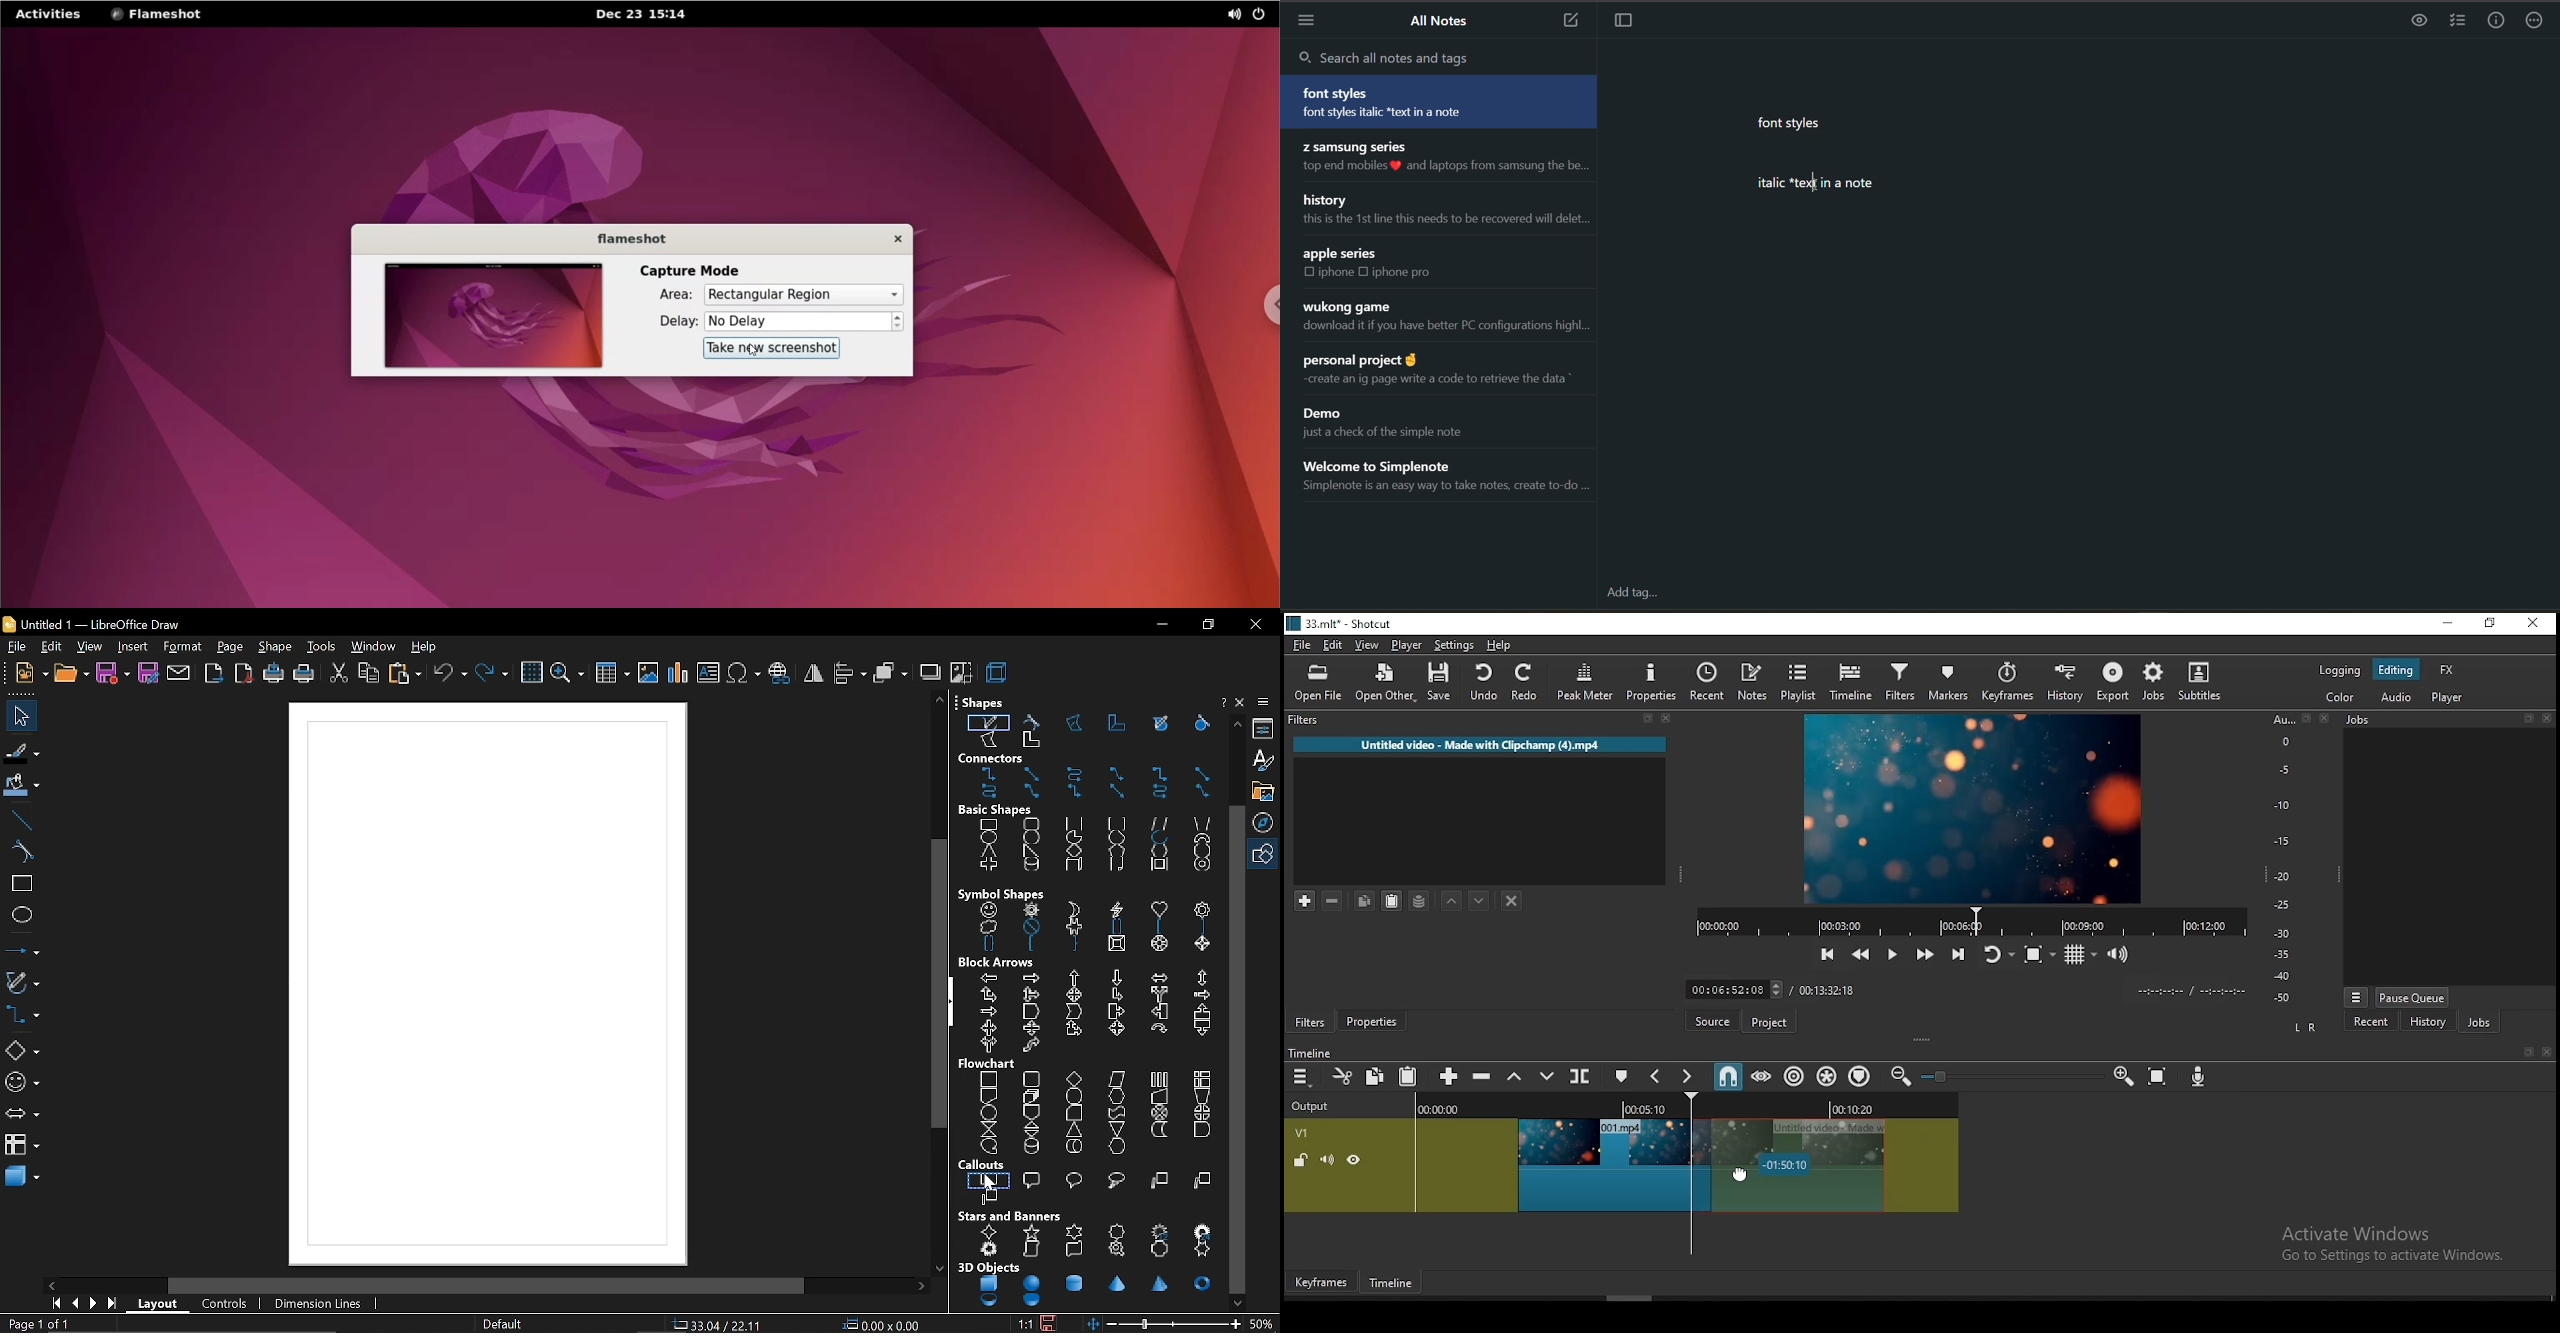 This screenshot has height=1344, width=2576. What do you see at coordinates (744, 674) in the screenshot?
I see `insert symbol` at bounding box center [744, 674].